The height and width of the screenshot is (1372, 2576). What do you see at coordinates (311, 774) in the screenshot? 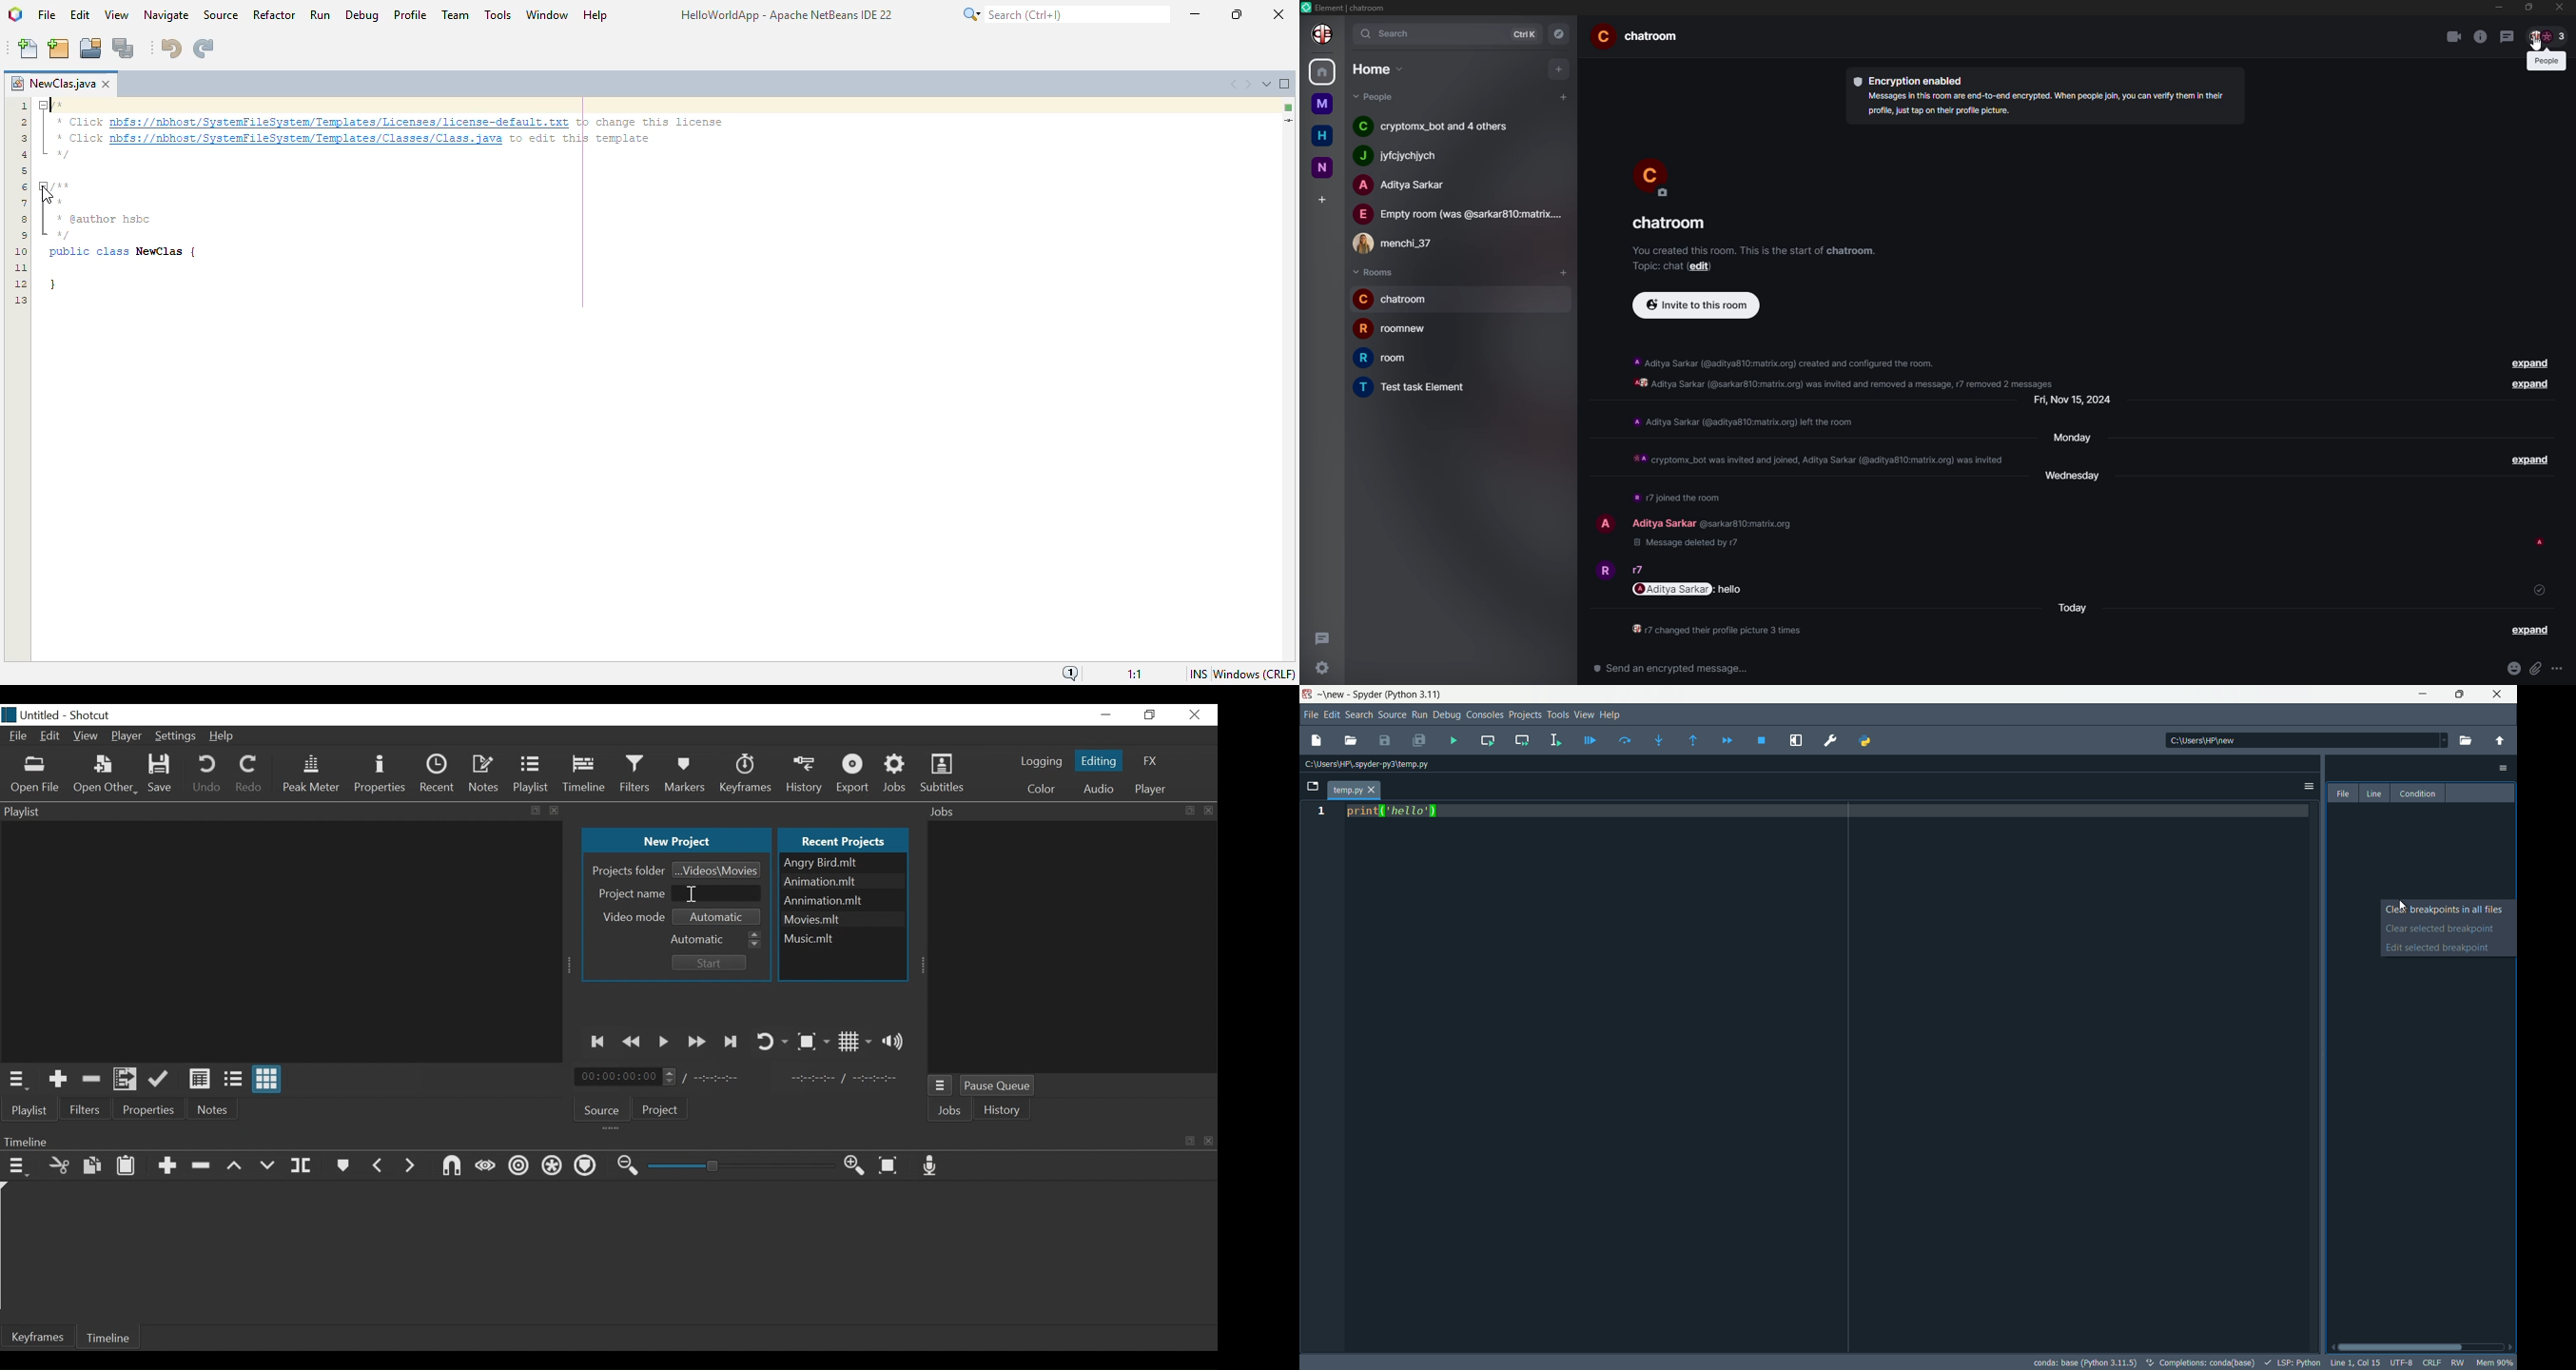
I see `Peak Meter` at bounding box center [311, 774].